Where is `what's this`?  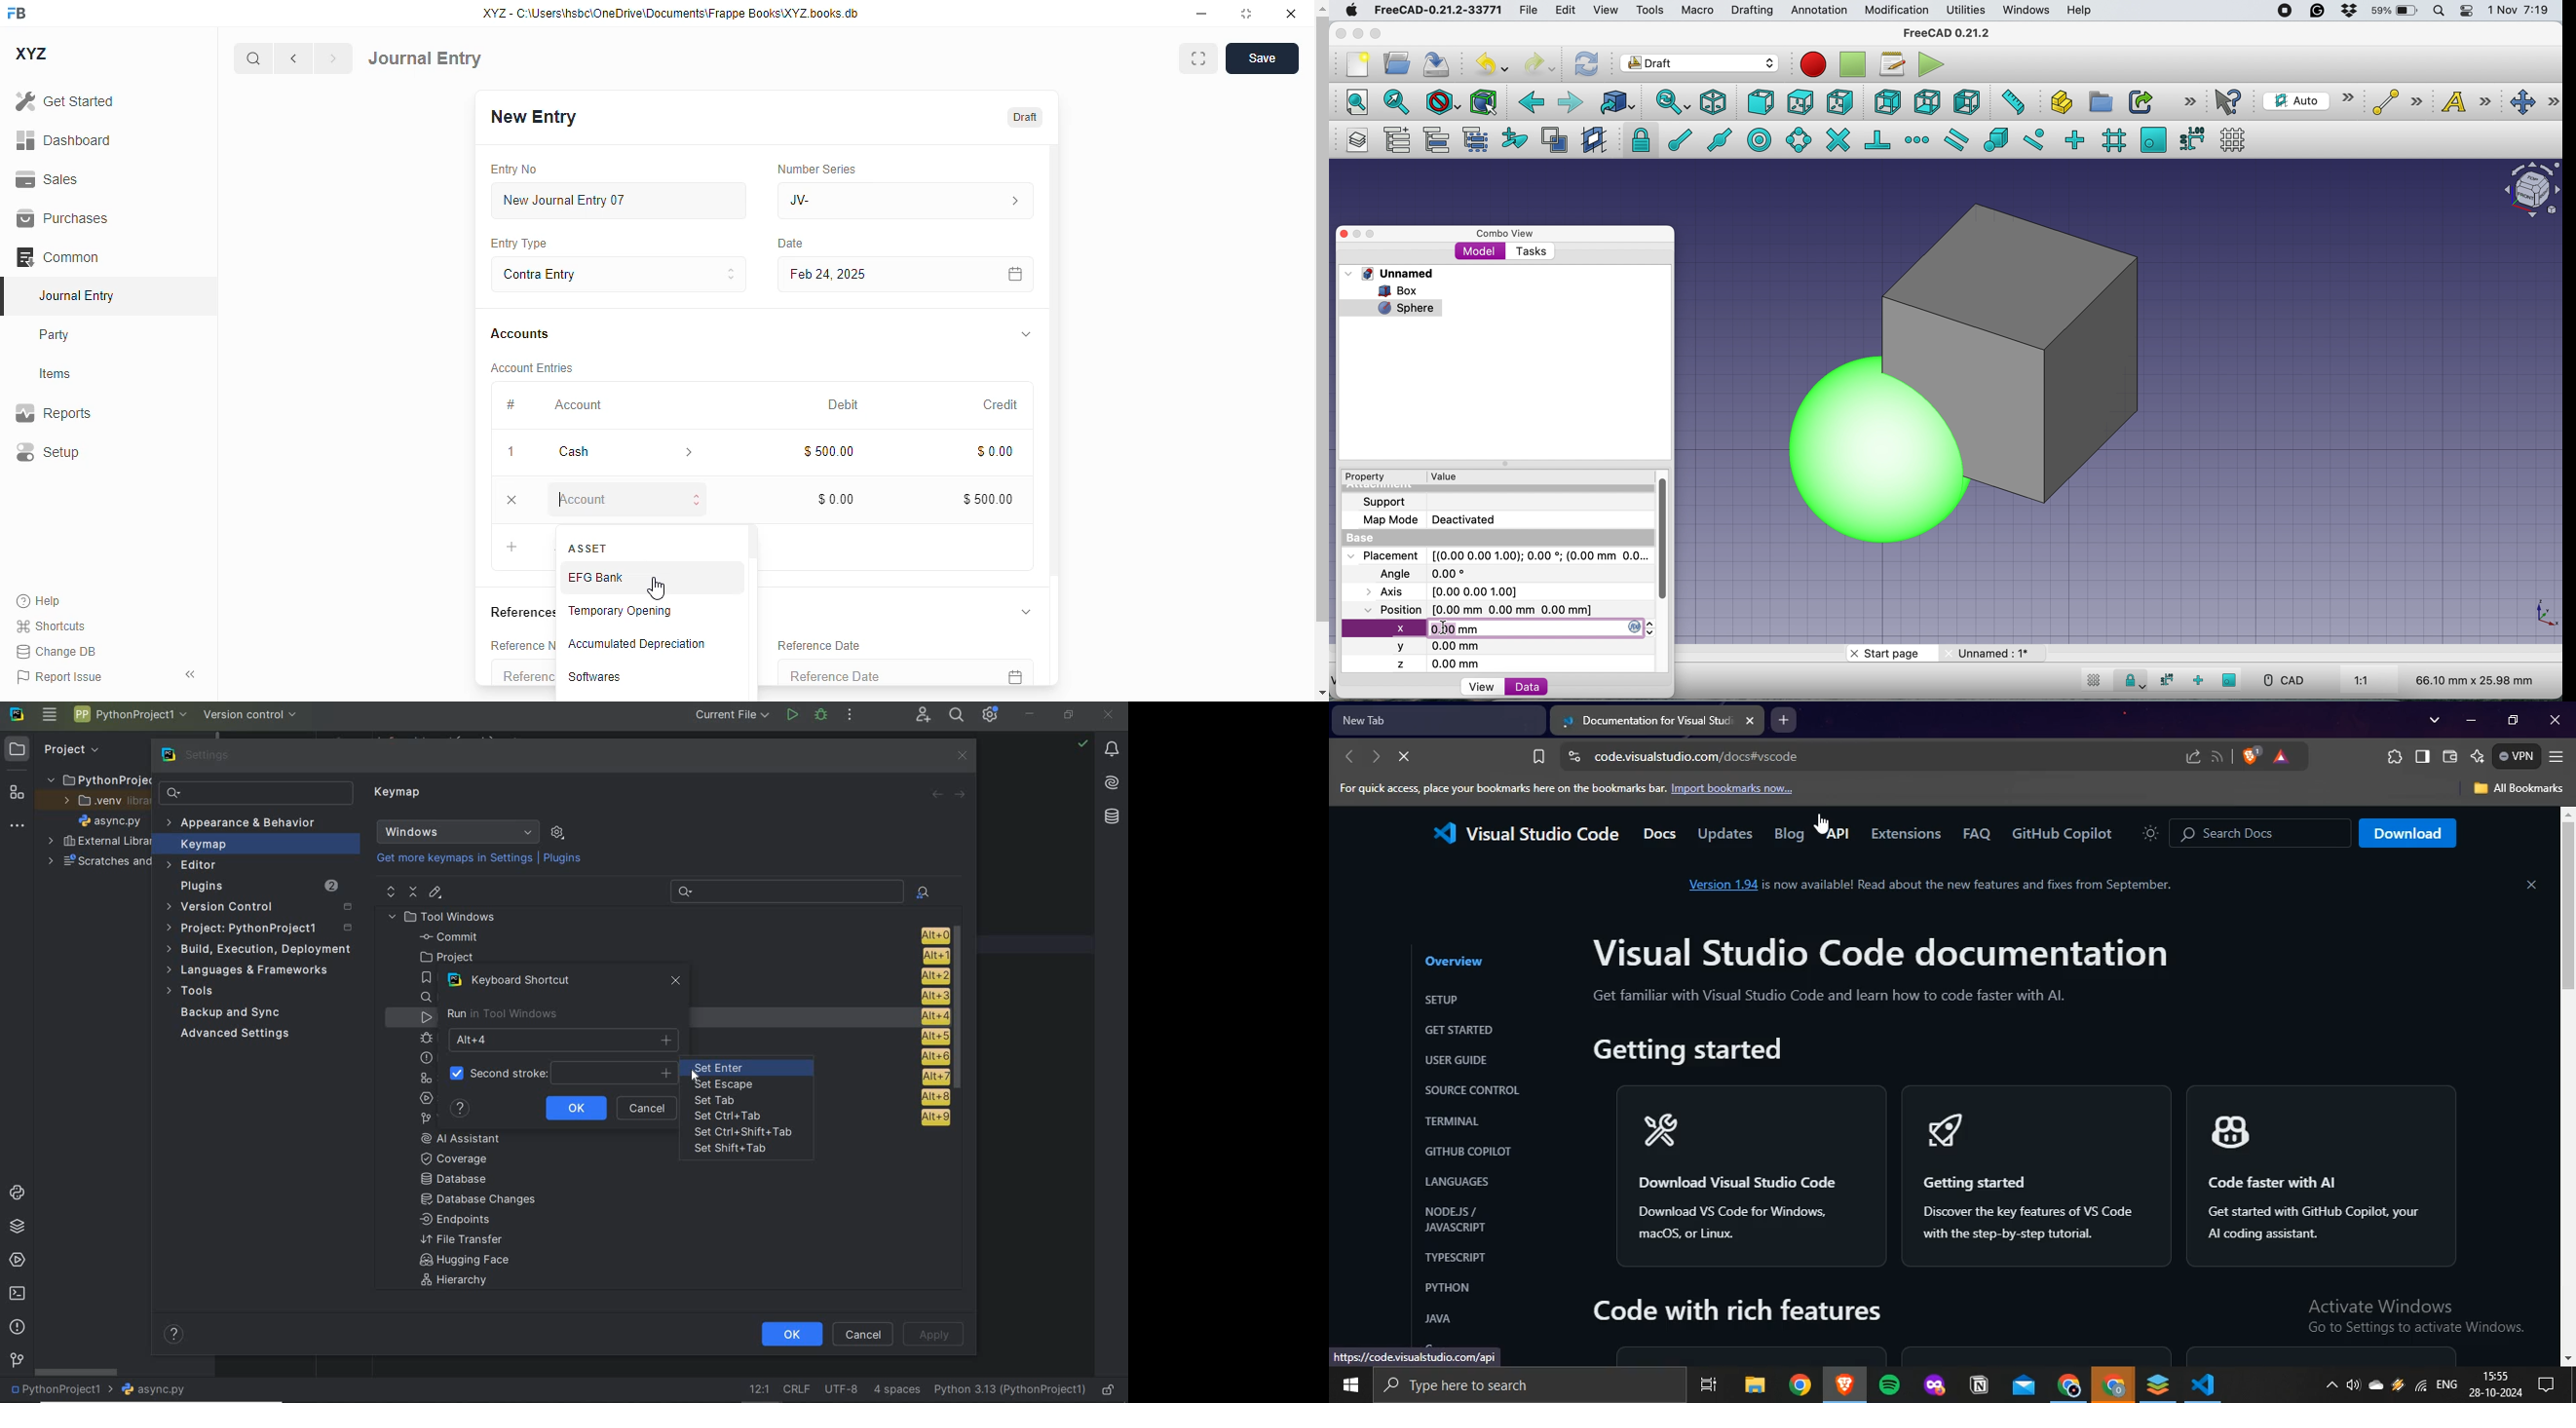
what's this is located at coordinates (2230, 102).